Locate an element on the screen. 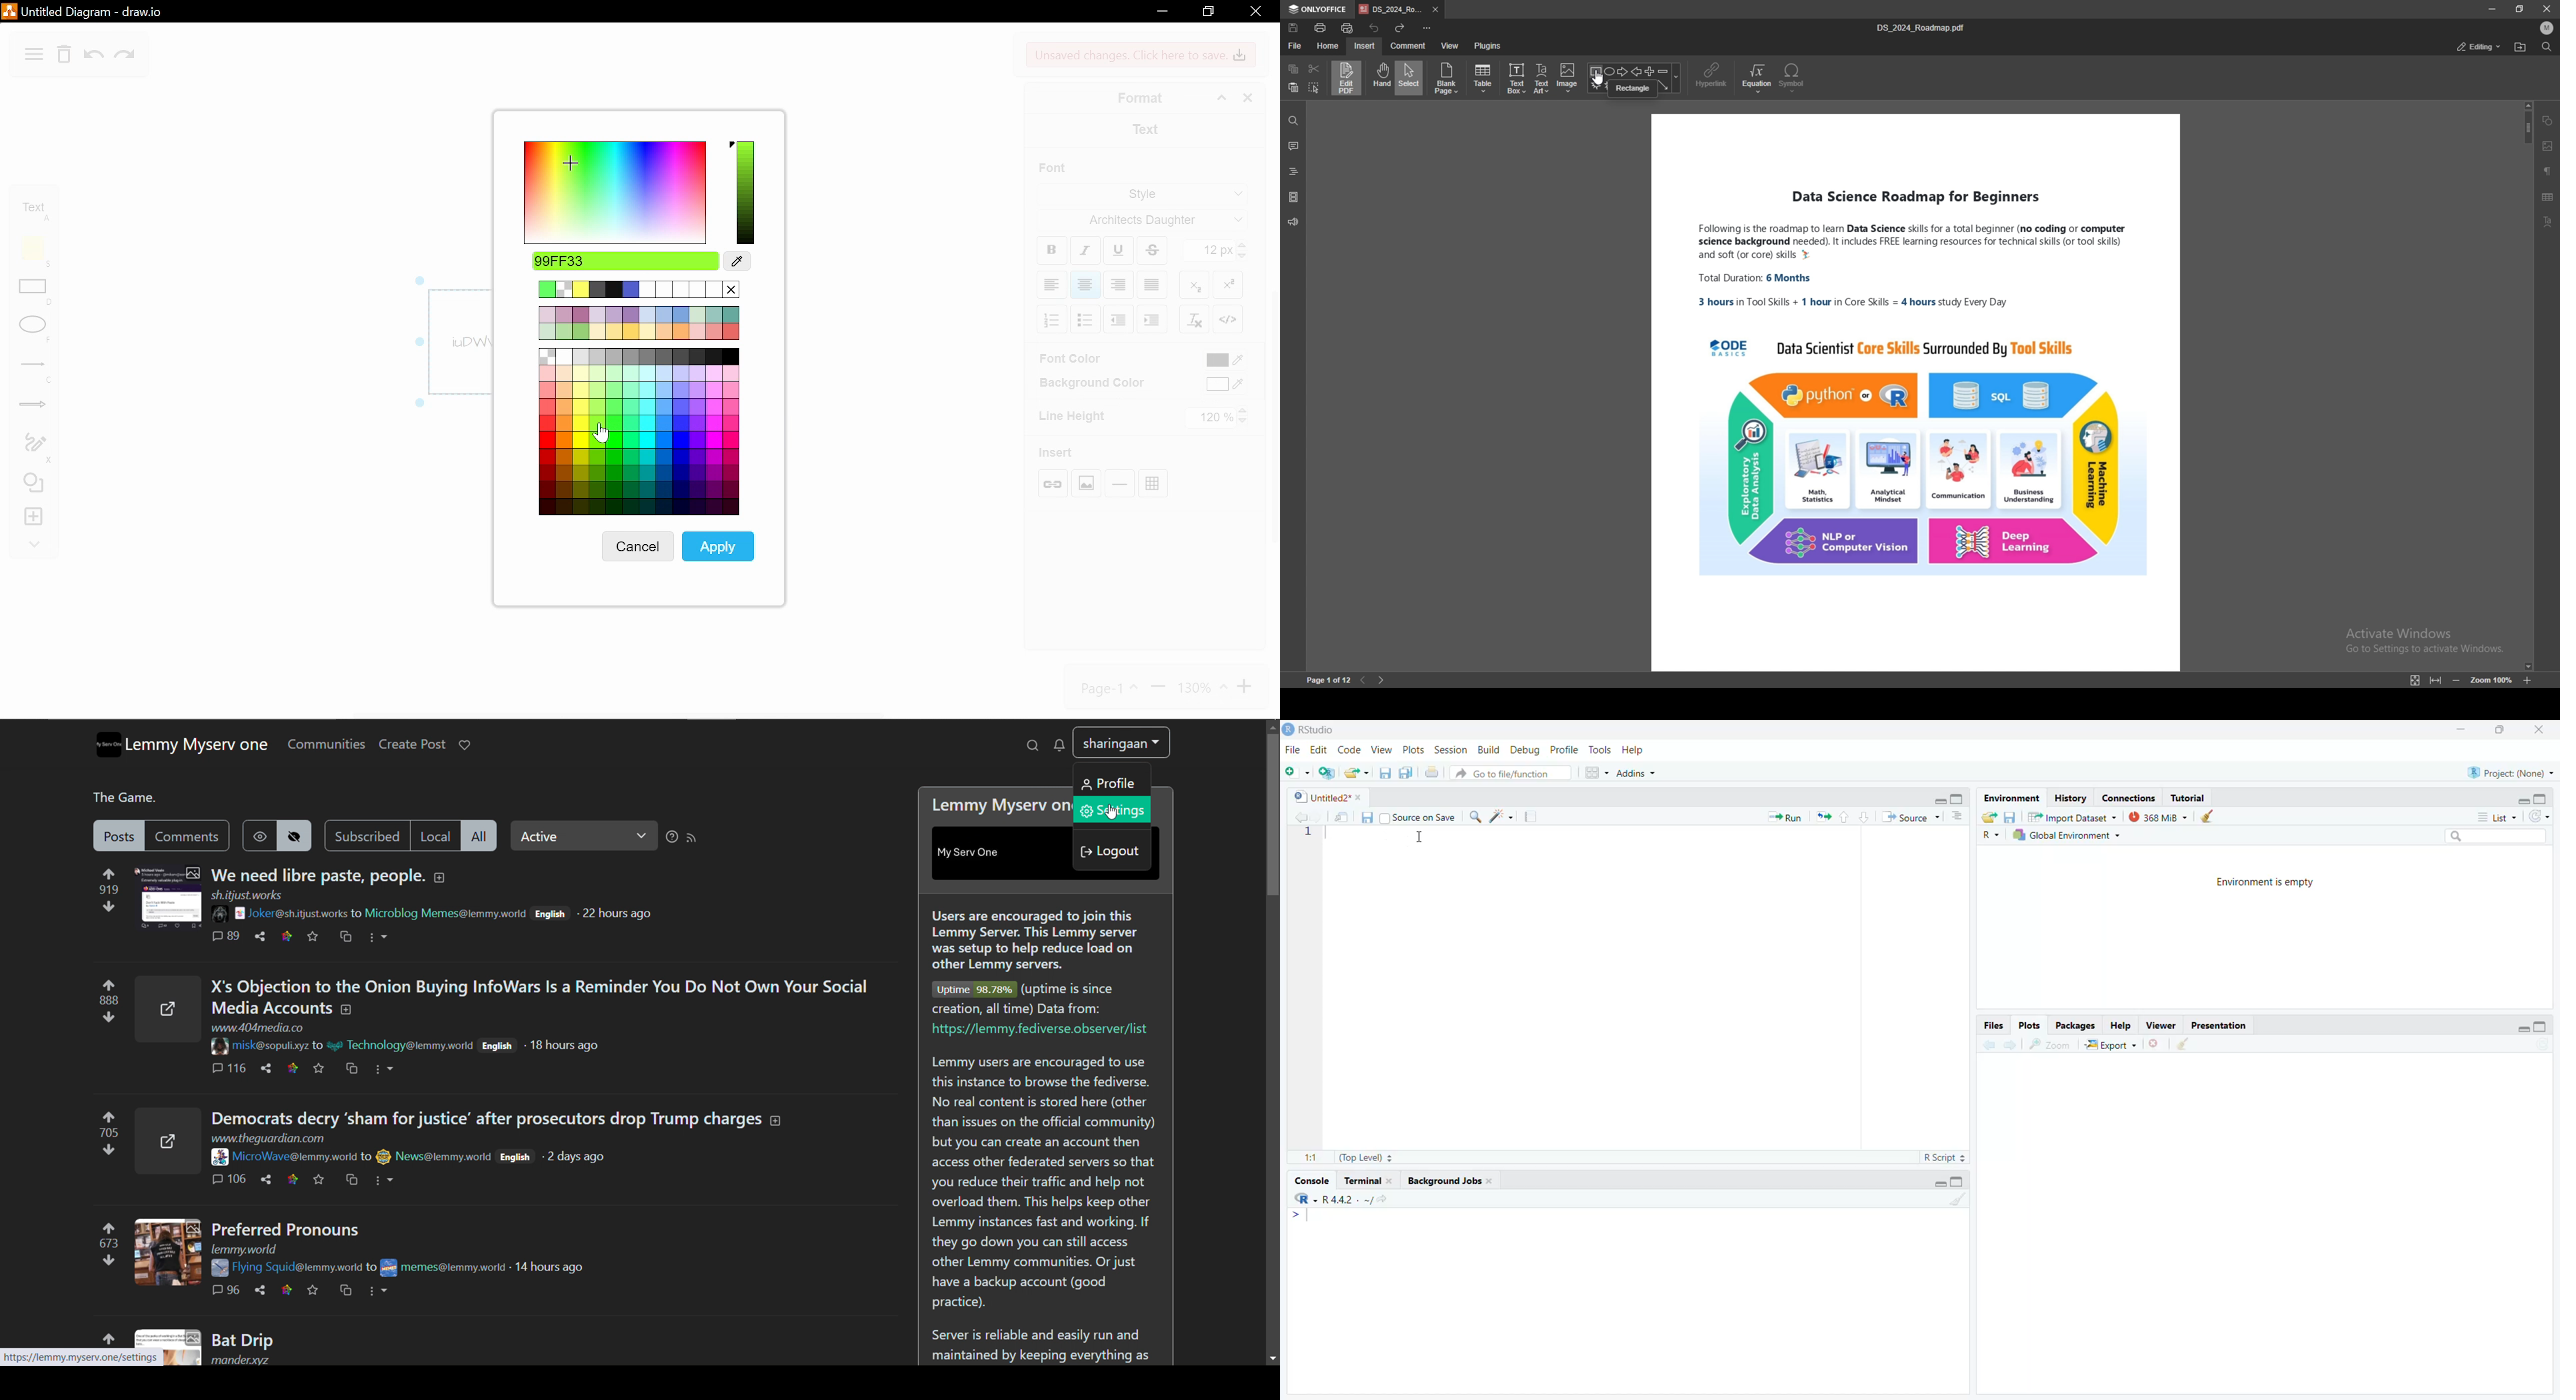  Console is located at coordinates (1310, 1179).